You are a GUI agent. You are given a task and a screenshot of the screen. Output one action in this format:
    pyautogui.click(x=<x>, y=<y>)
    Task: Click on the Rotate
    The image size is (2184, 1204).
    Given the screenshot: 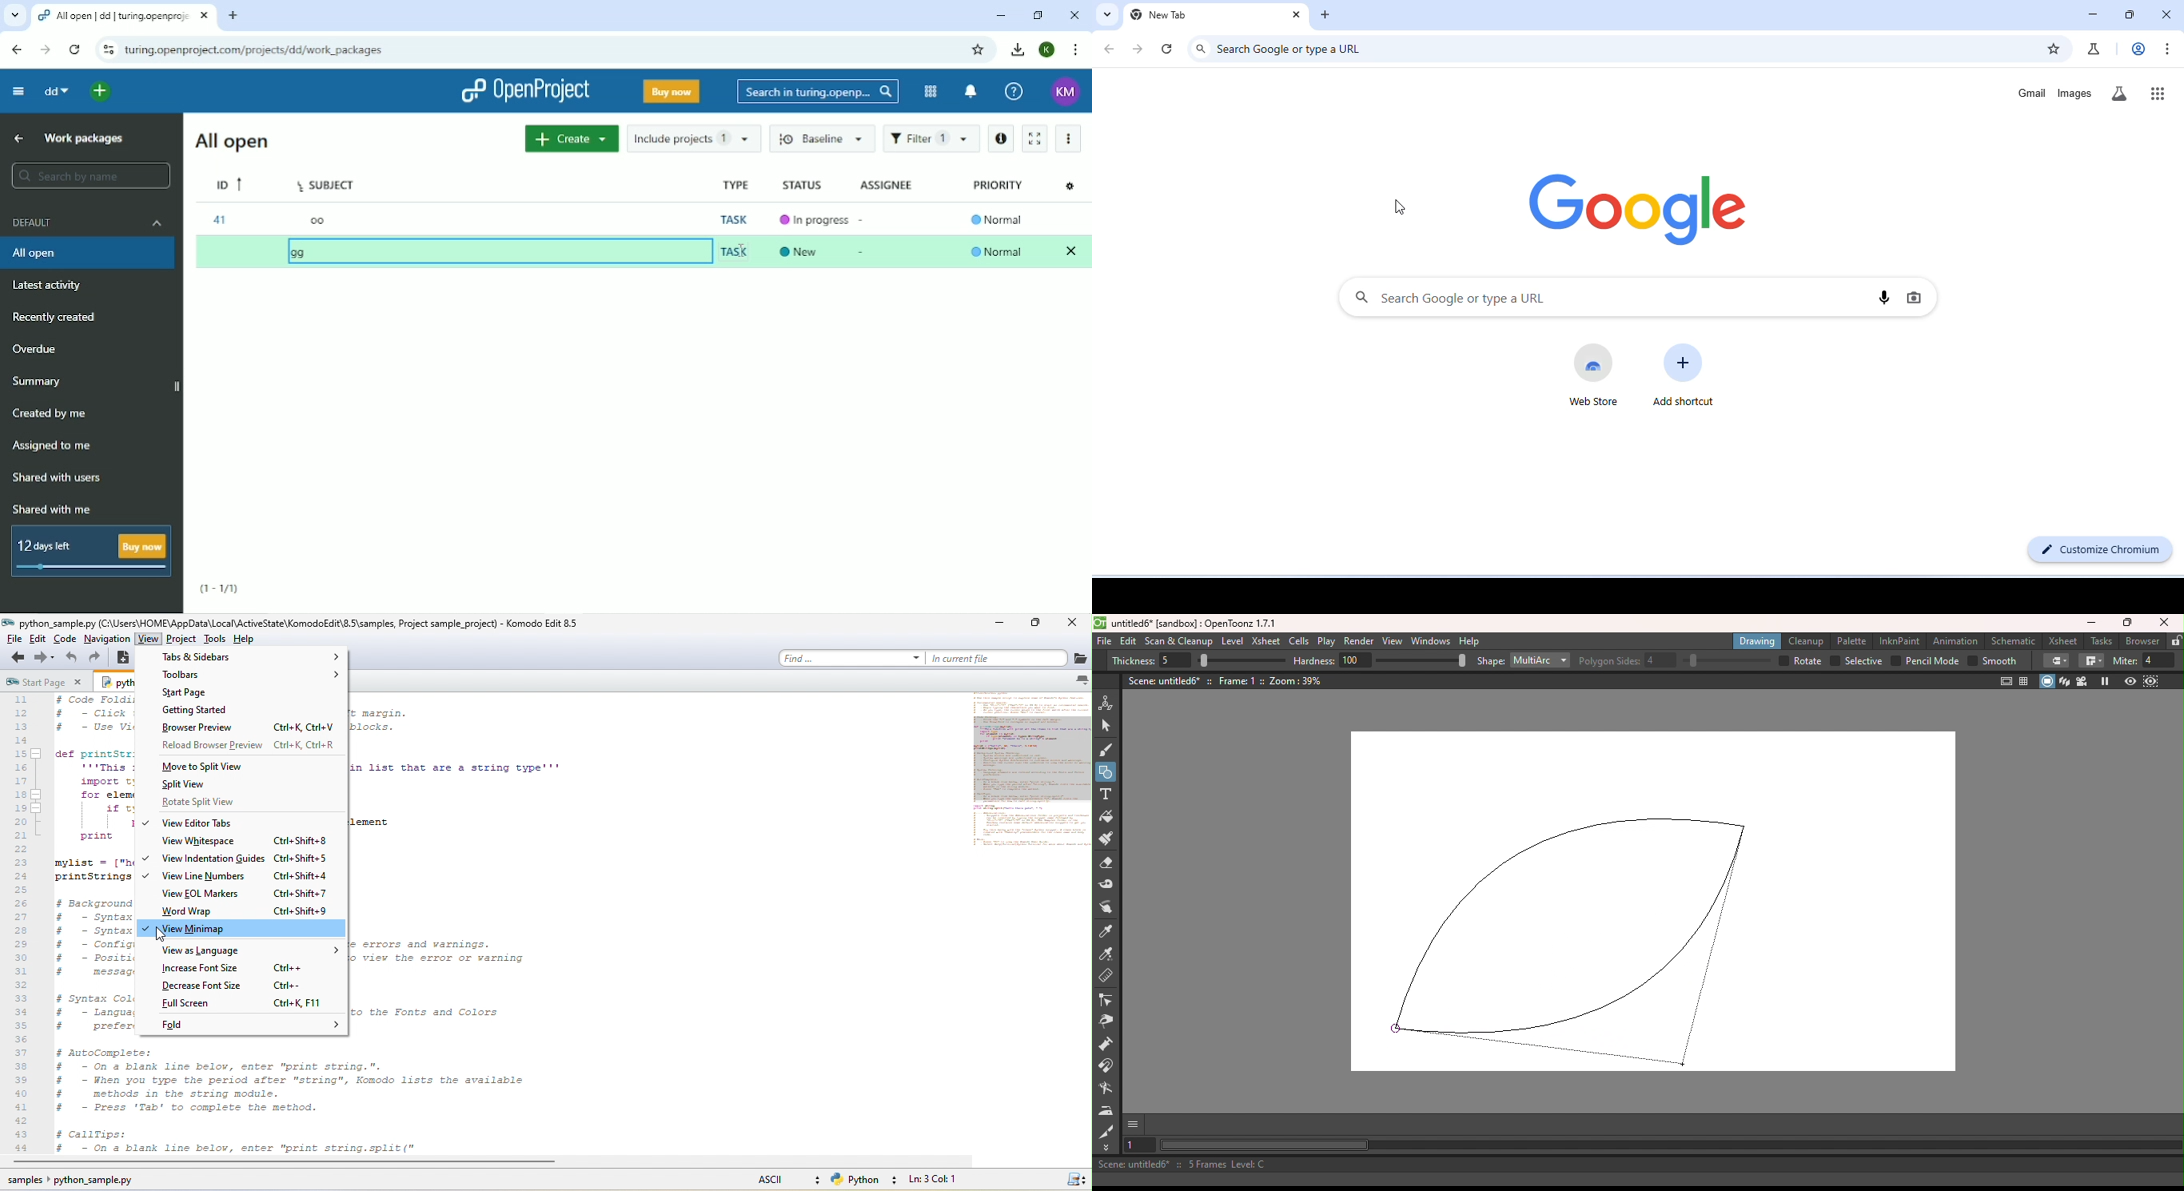 What is the action you would take?
    pyautogui.click(x=1800, y=661)
    